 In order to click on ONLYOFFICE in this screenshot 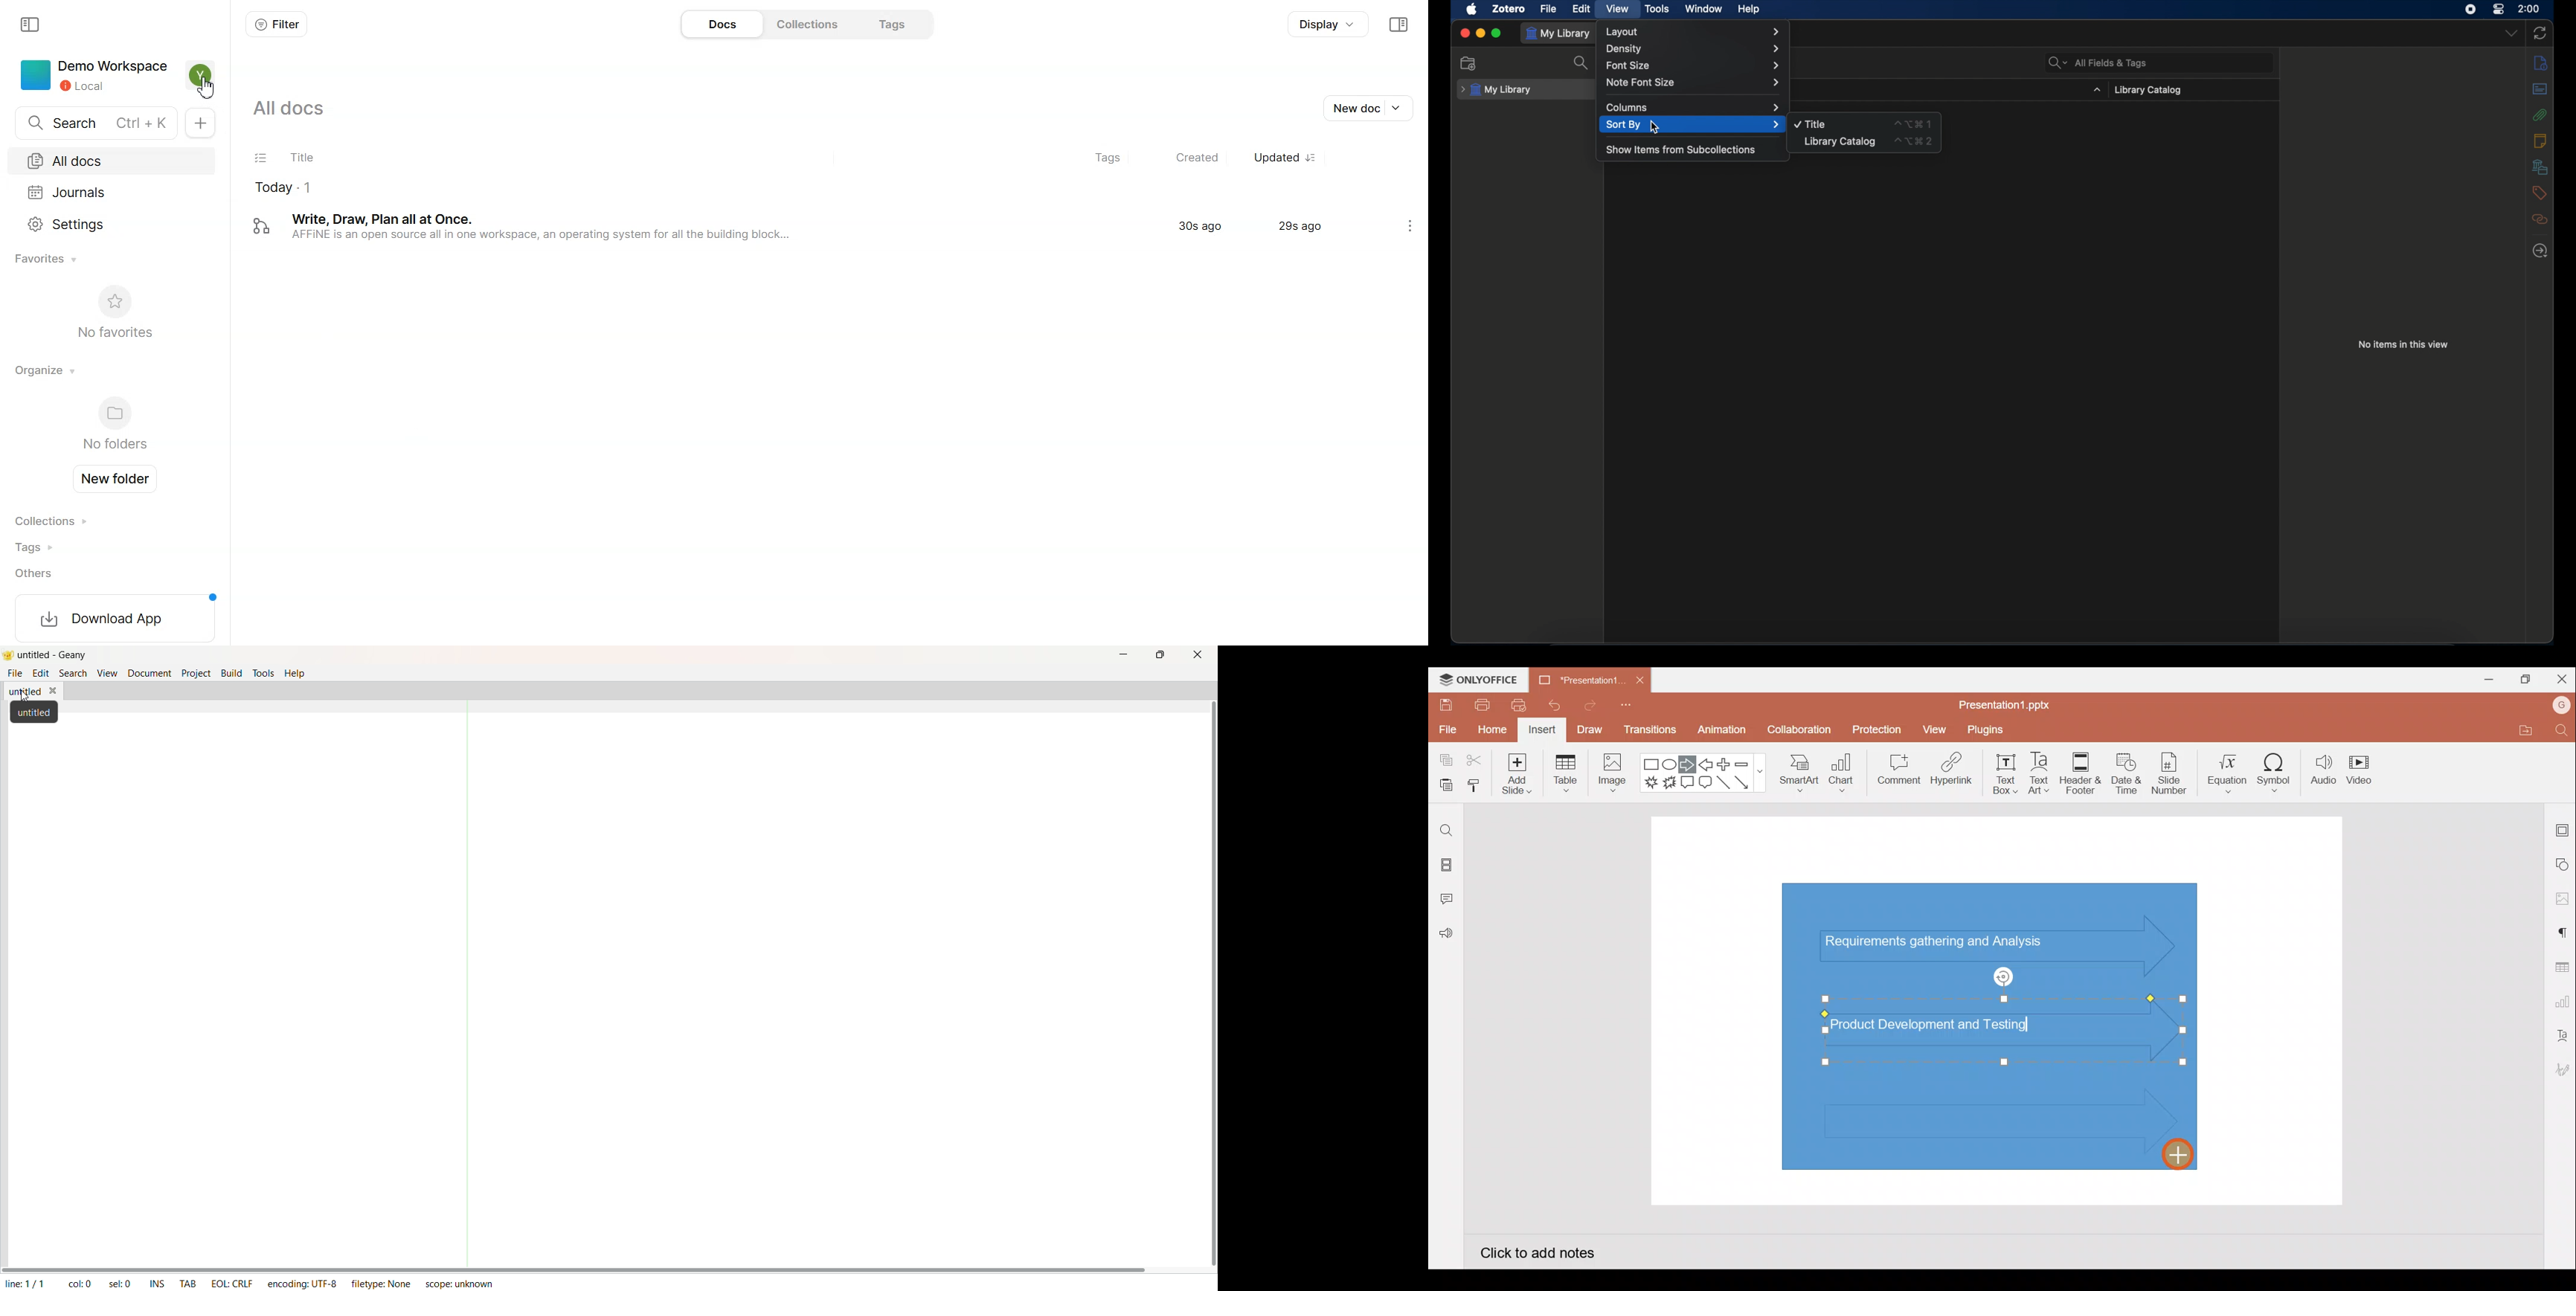, I will do `click(1479, 680)`.